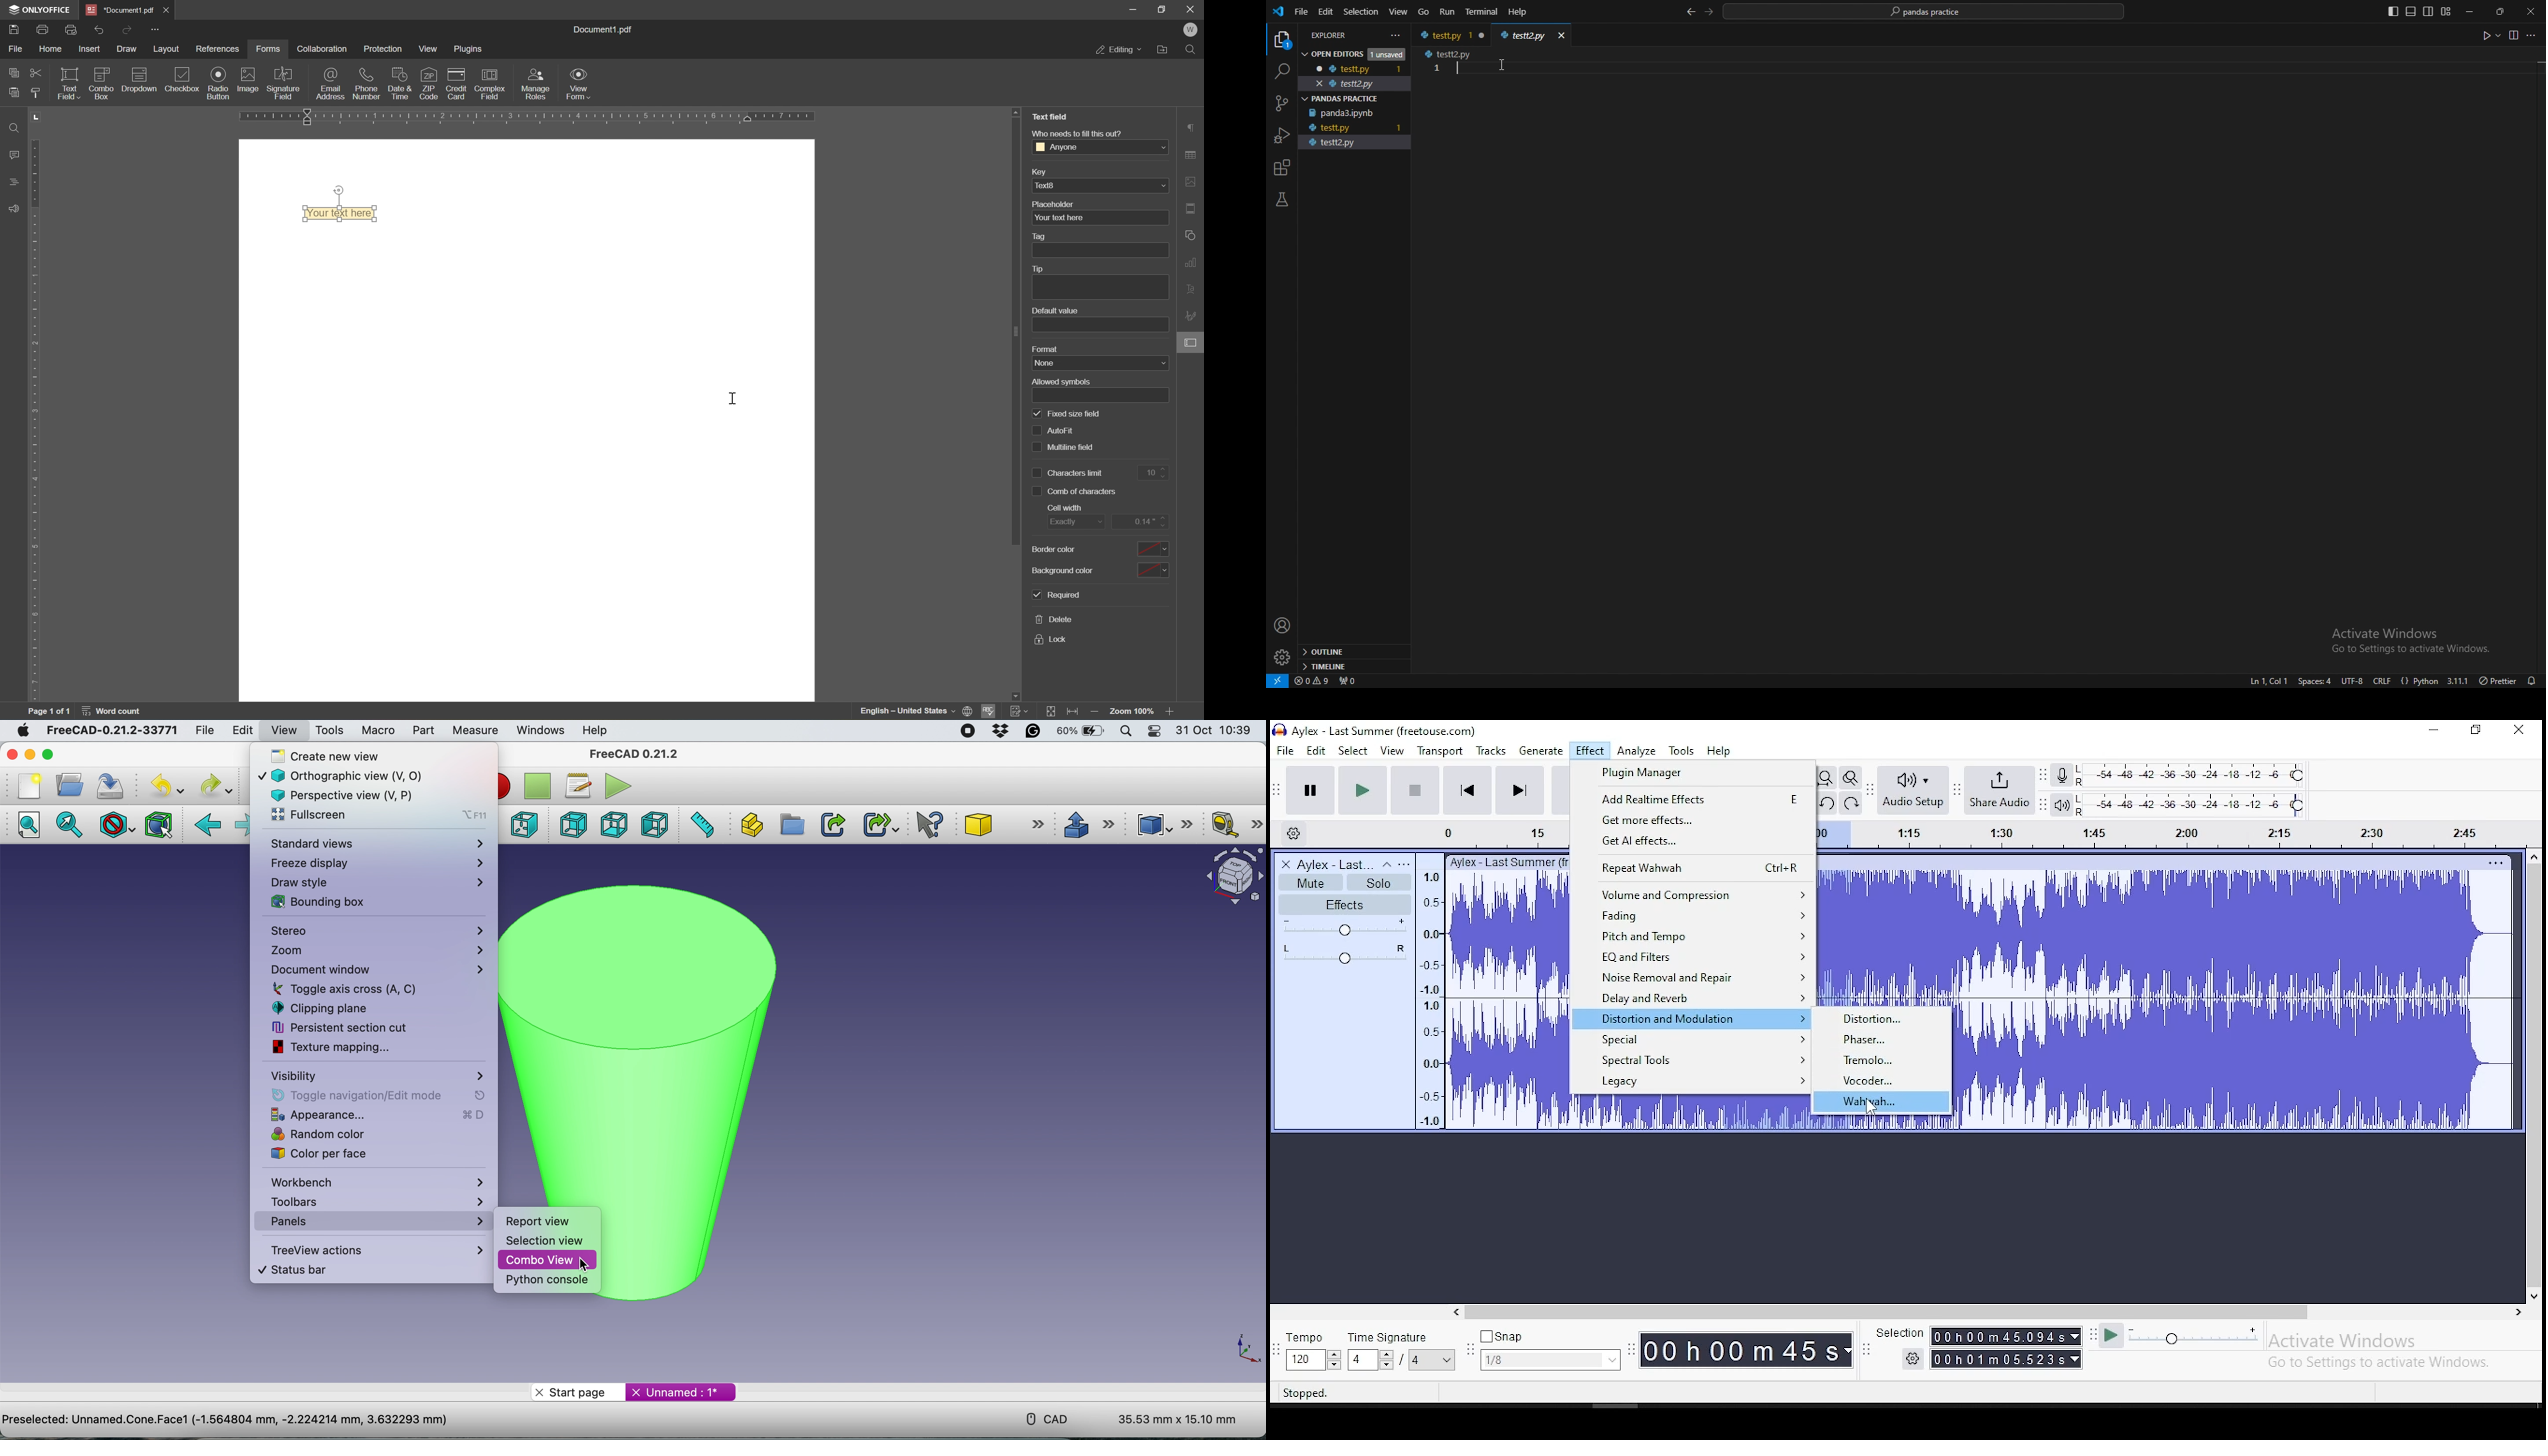 This screenshot has width=2548, height=1456. I want to click on system logo, so click(17, 729).